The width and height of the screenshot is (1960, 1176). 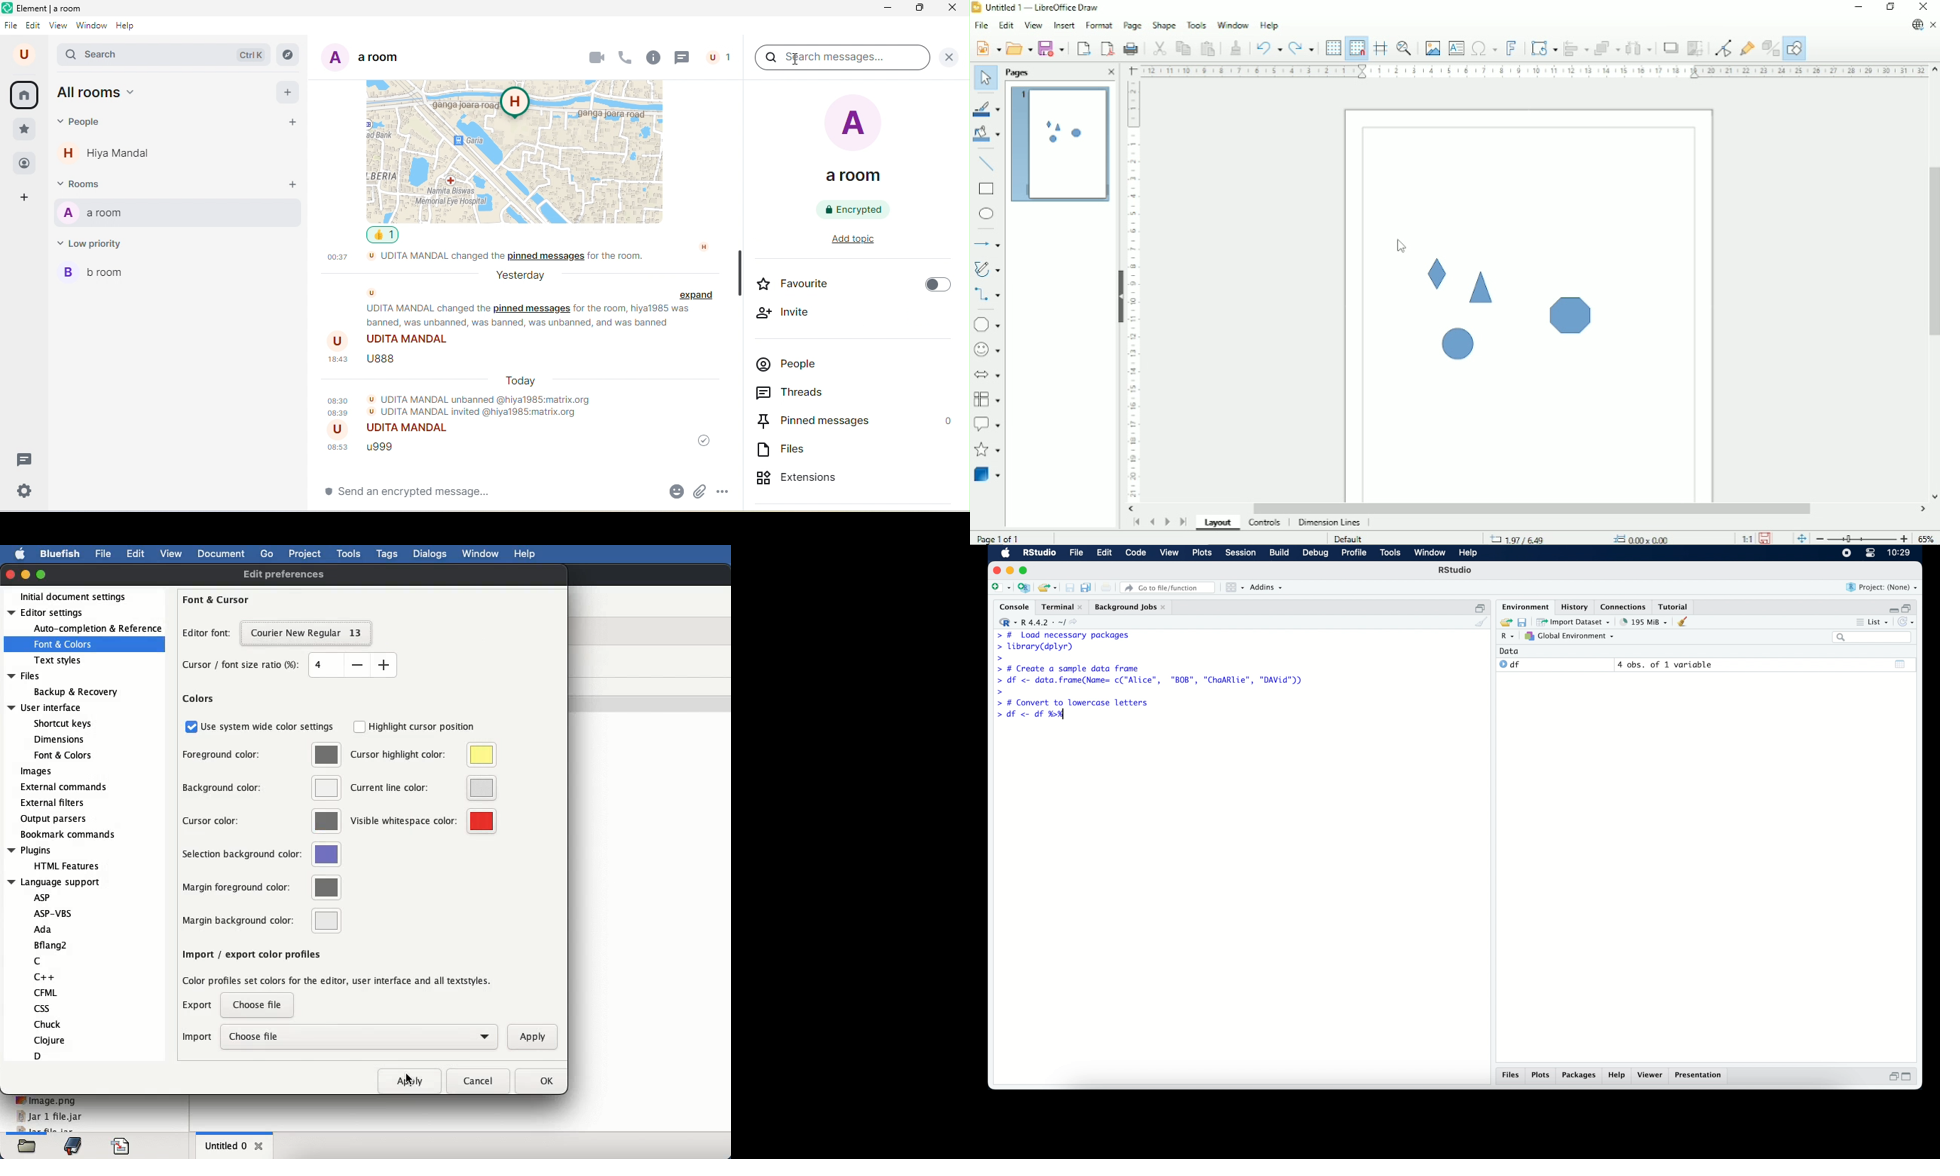 I want to click on > # Load necessary packages|, so click(x=1062, y=634).